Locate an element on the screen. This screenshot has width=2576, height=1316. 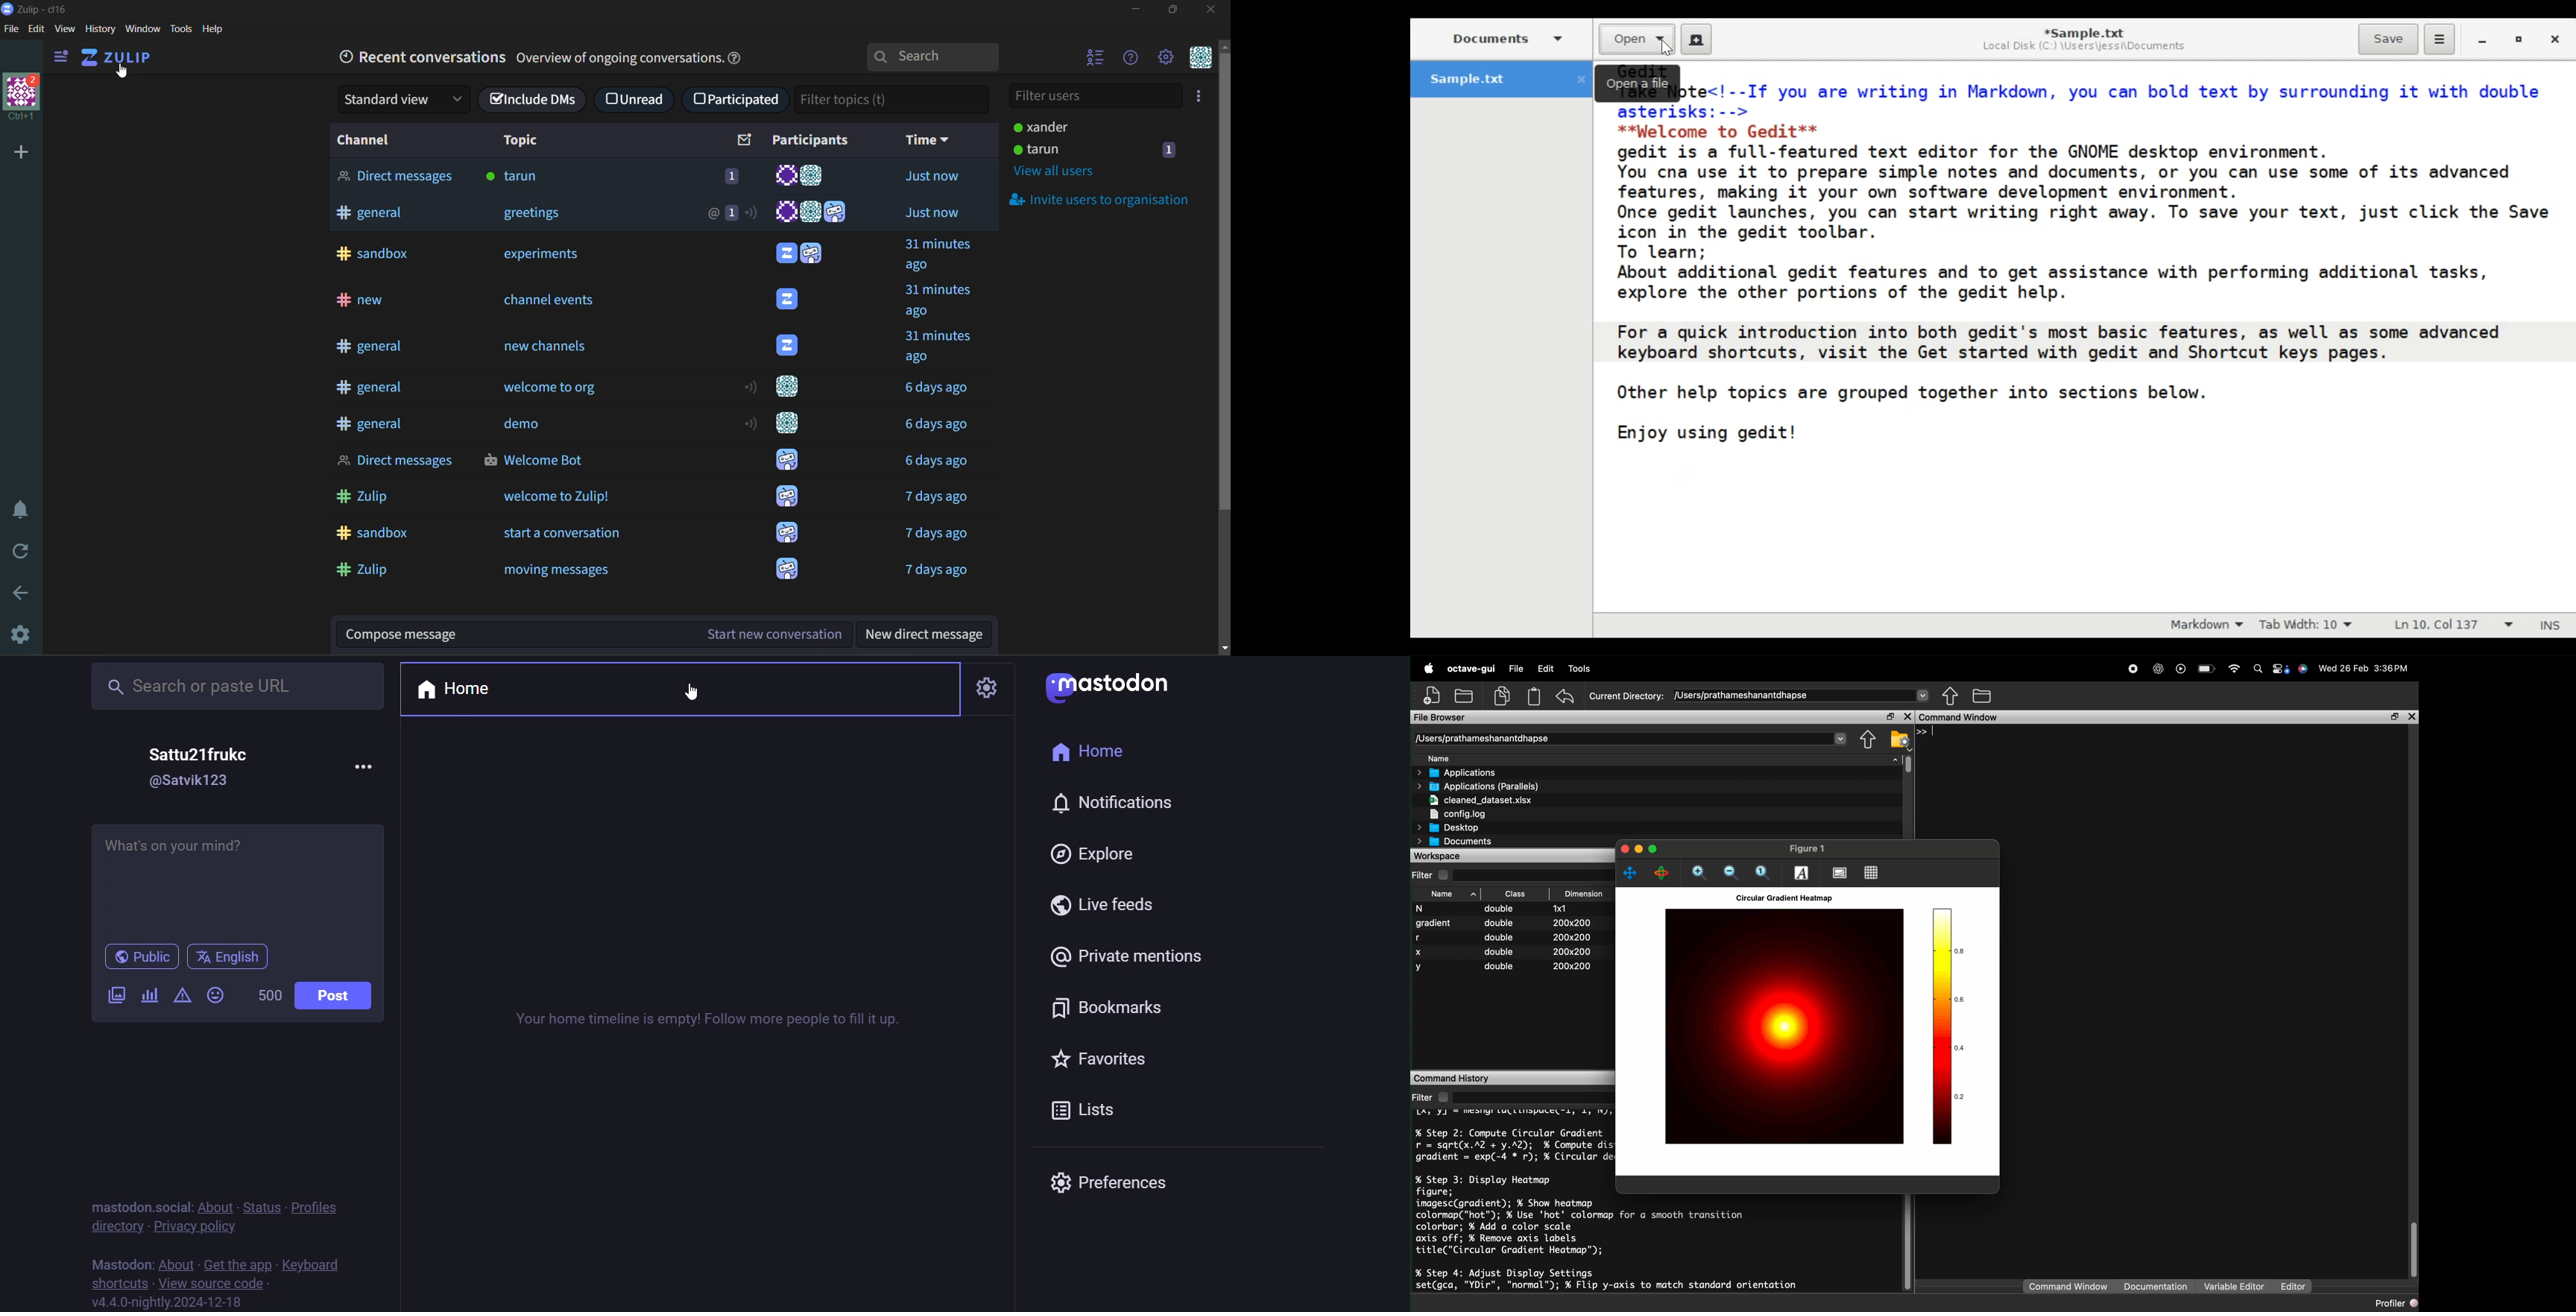
User is located at coordinates (789, 497).